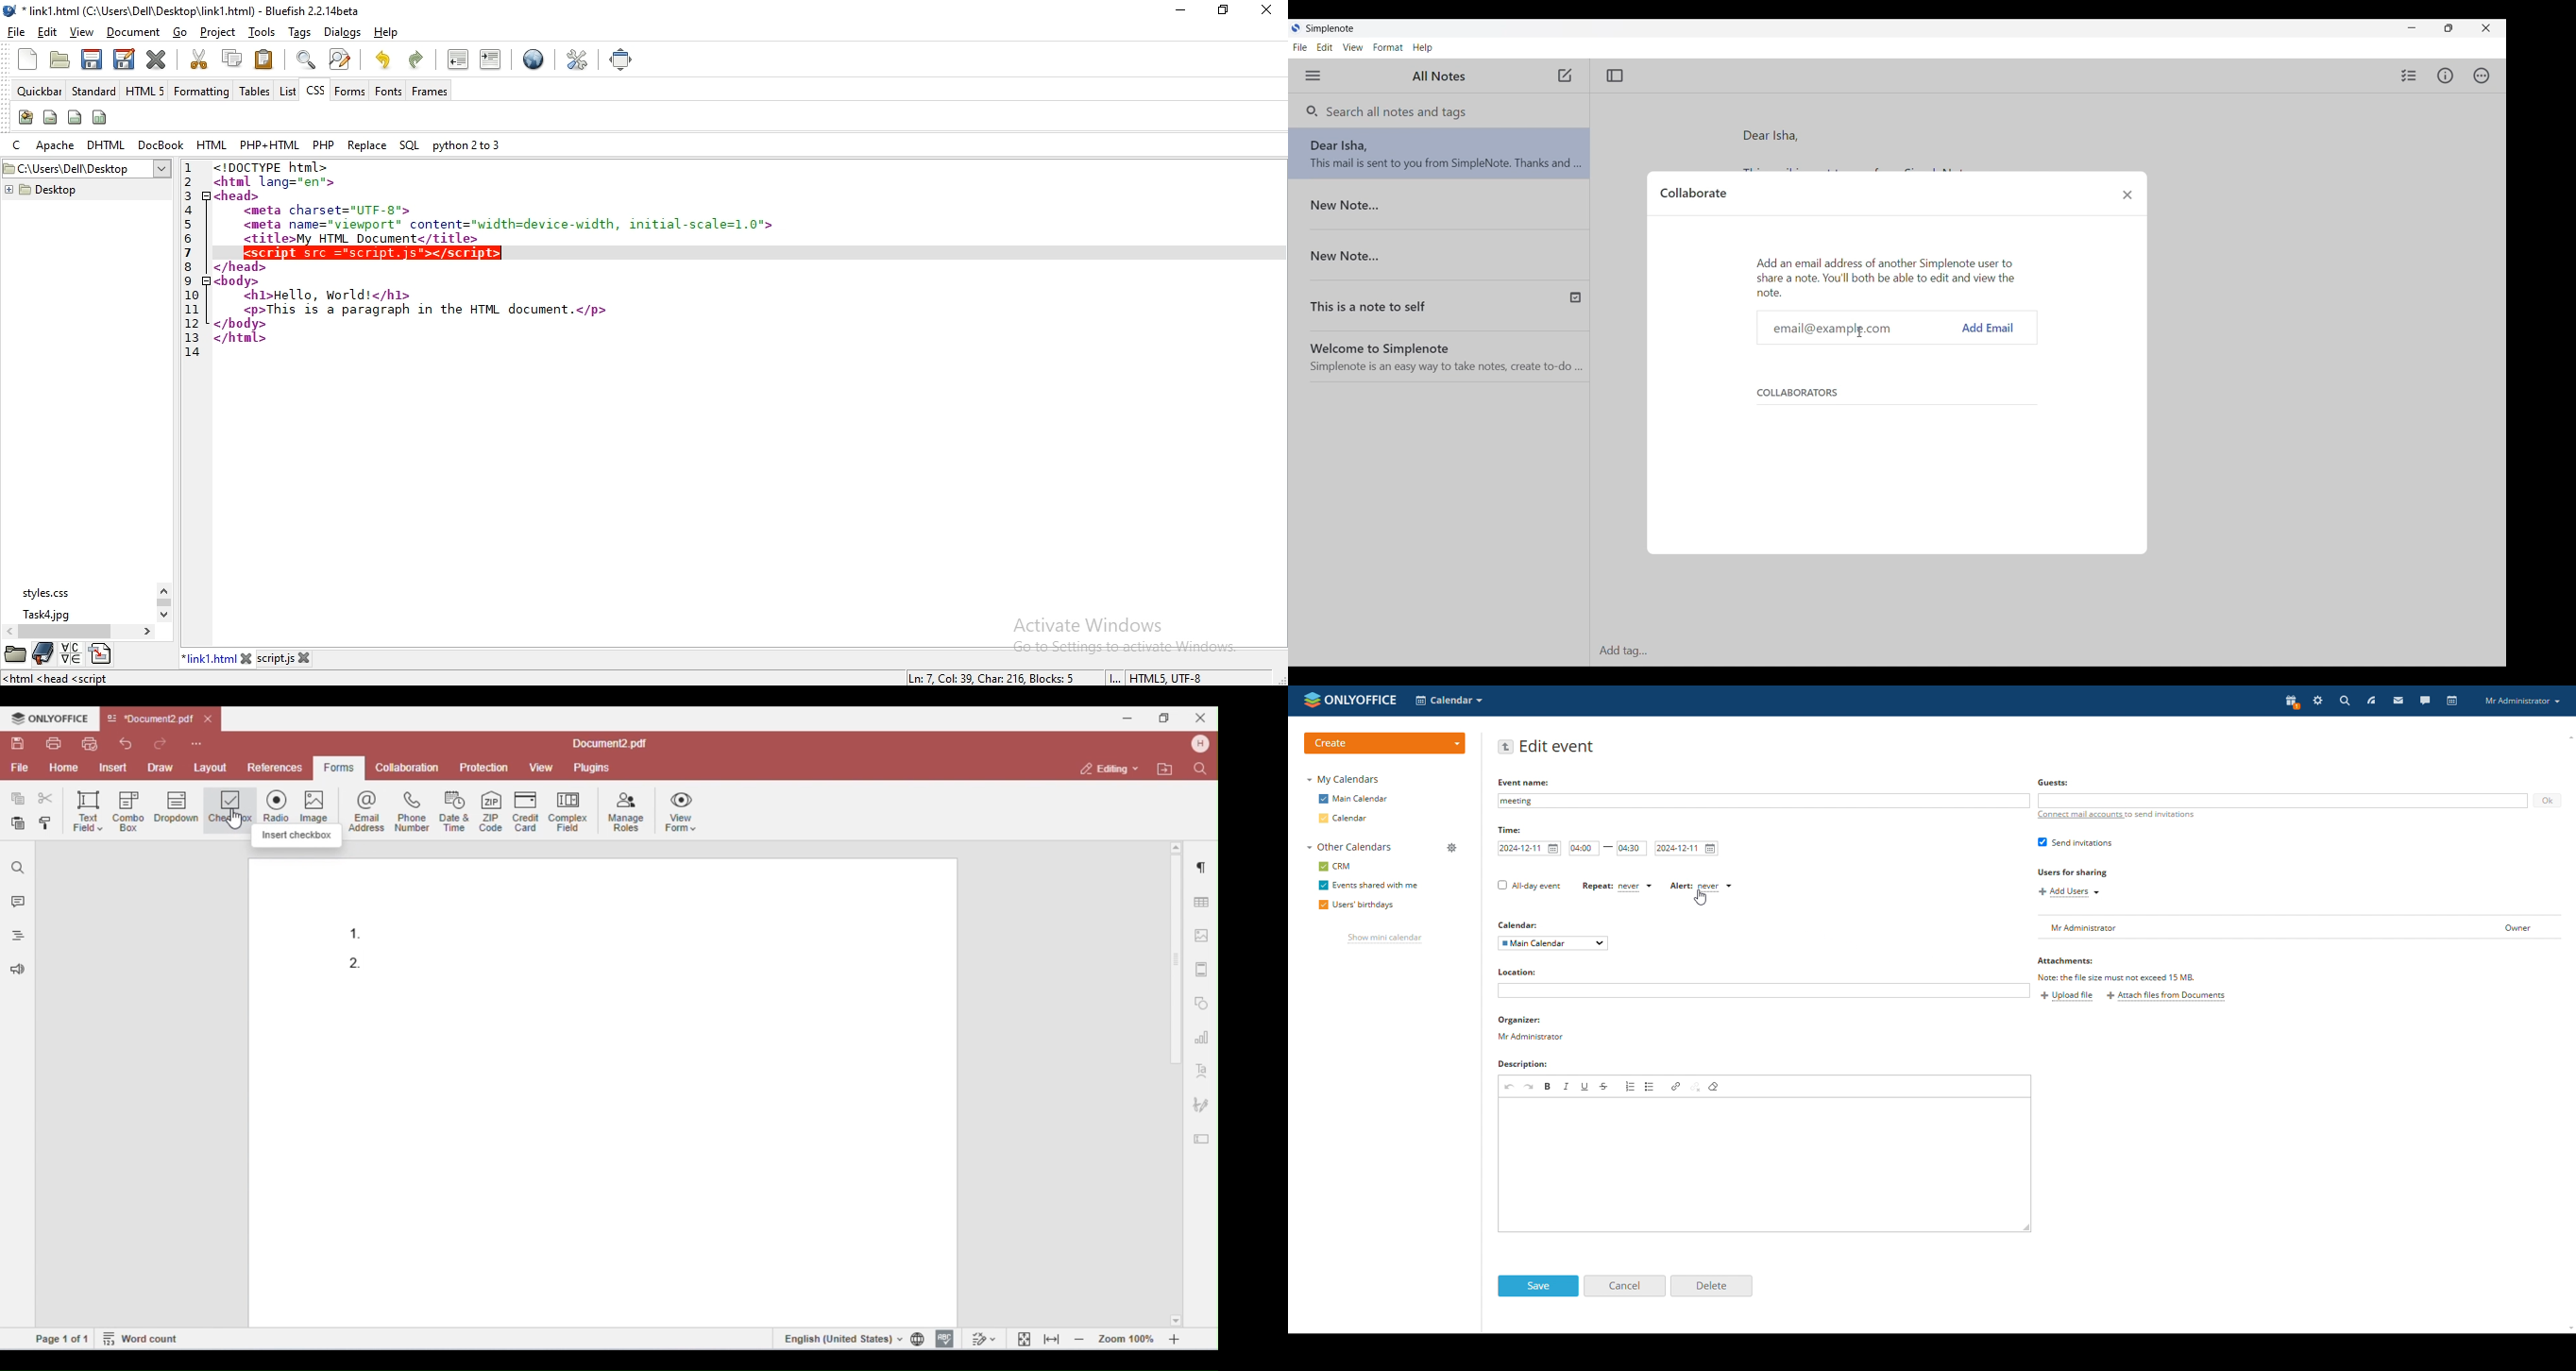 Image resolution: width=2576 pixels, height=1372 pixels. I want to click on end date, so click(1686, 849).